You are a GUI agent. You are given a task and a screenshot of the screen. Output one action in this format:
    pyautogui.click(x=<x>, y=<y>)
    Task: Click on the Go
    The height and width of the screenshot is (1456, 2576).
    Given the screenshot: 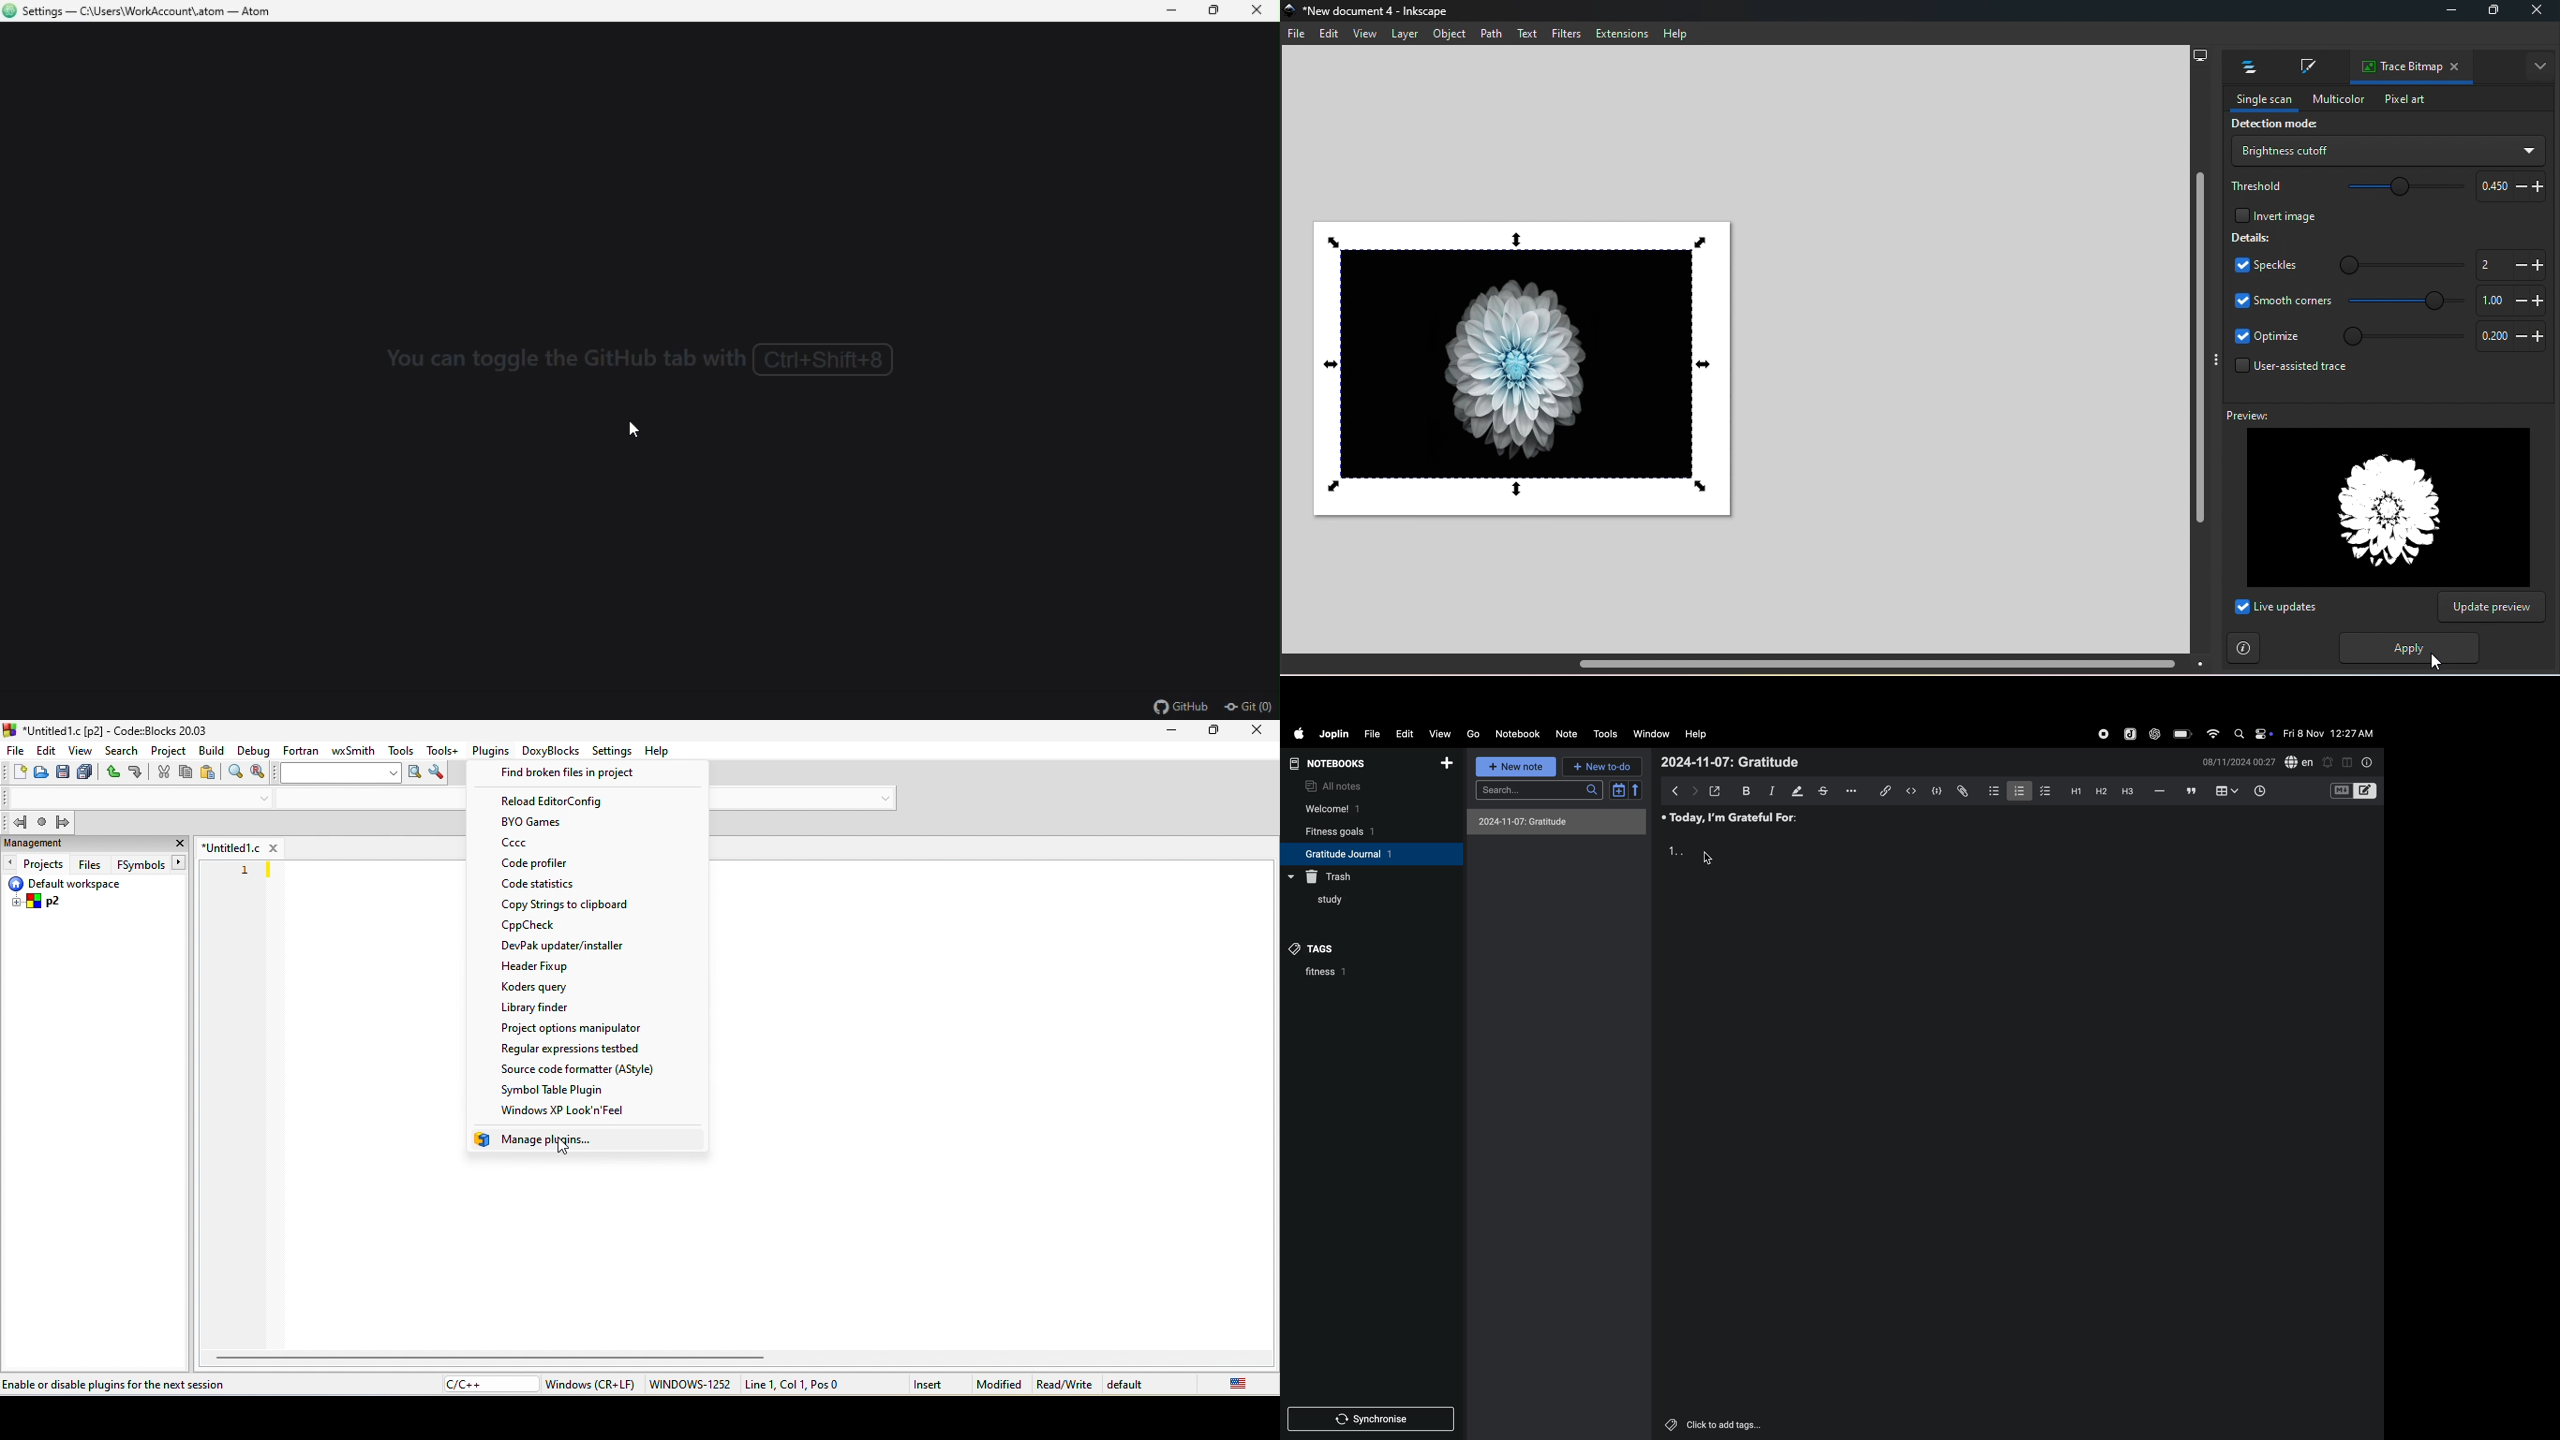 What is the action you would take?
    pyautogui.click(x=1474, y=733)
    